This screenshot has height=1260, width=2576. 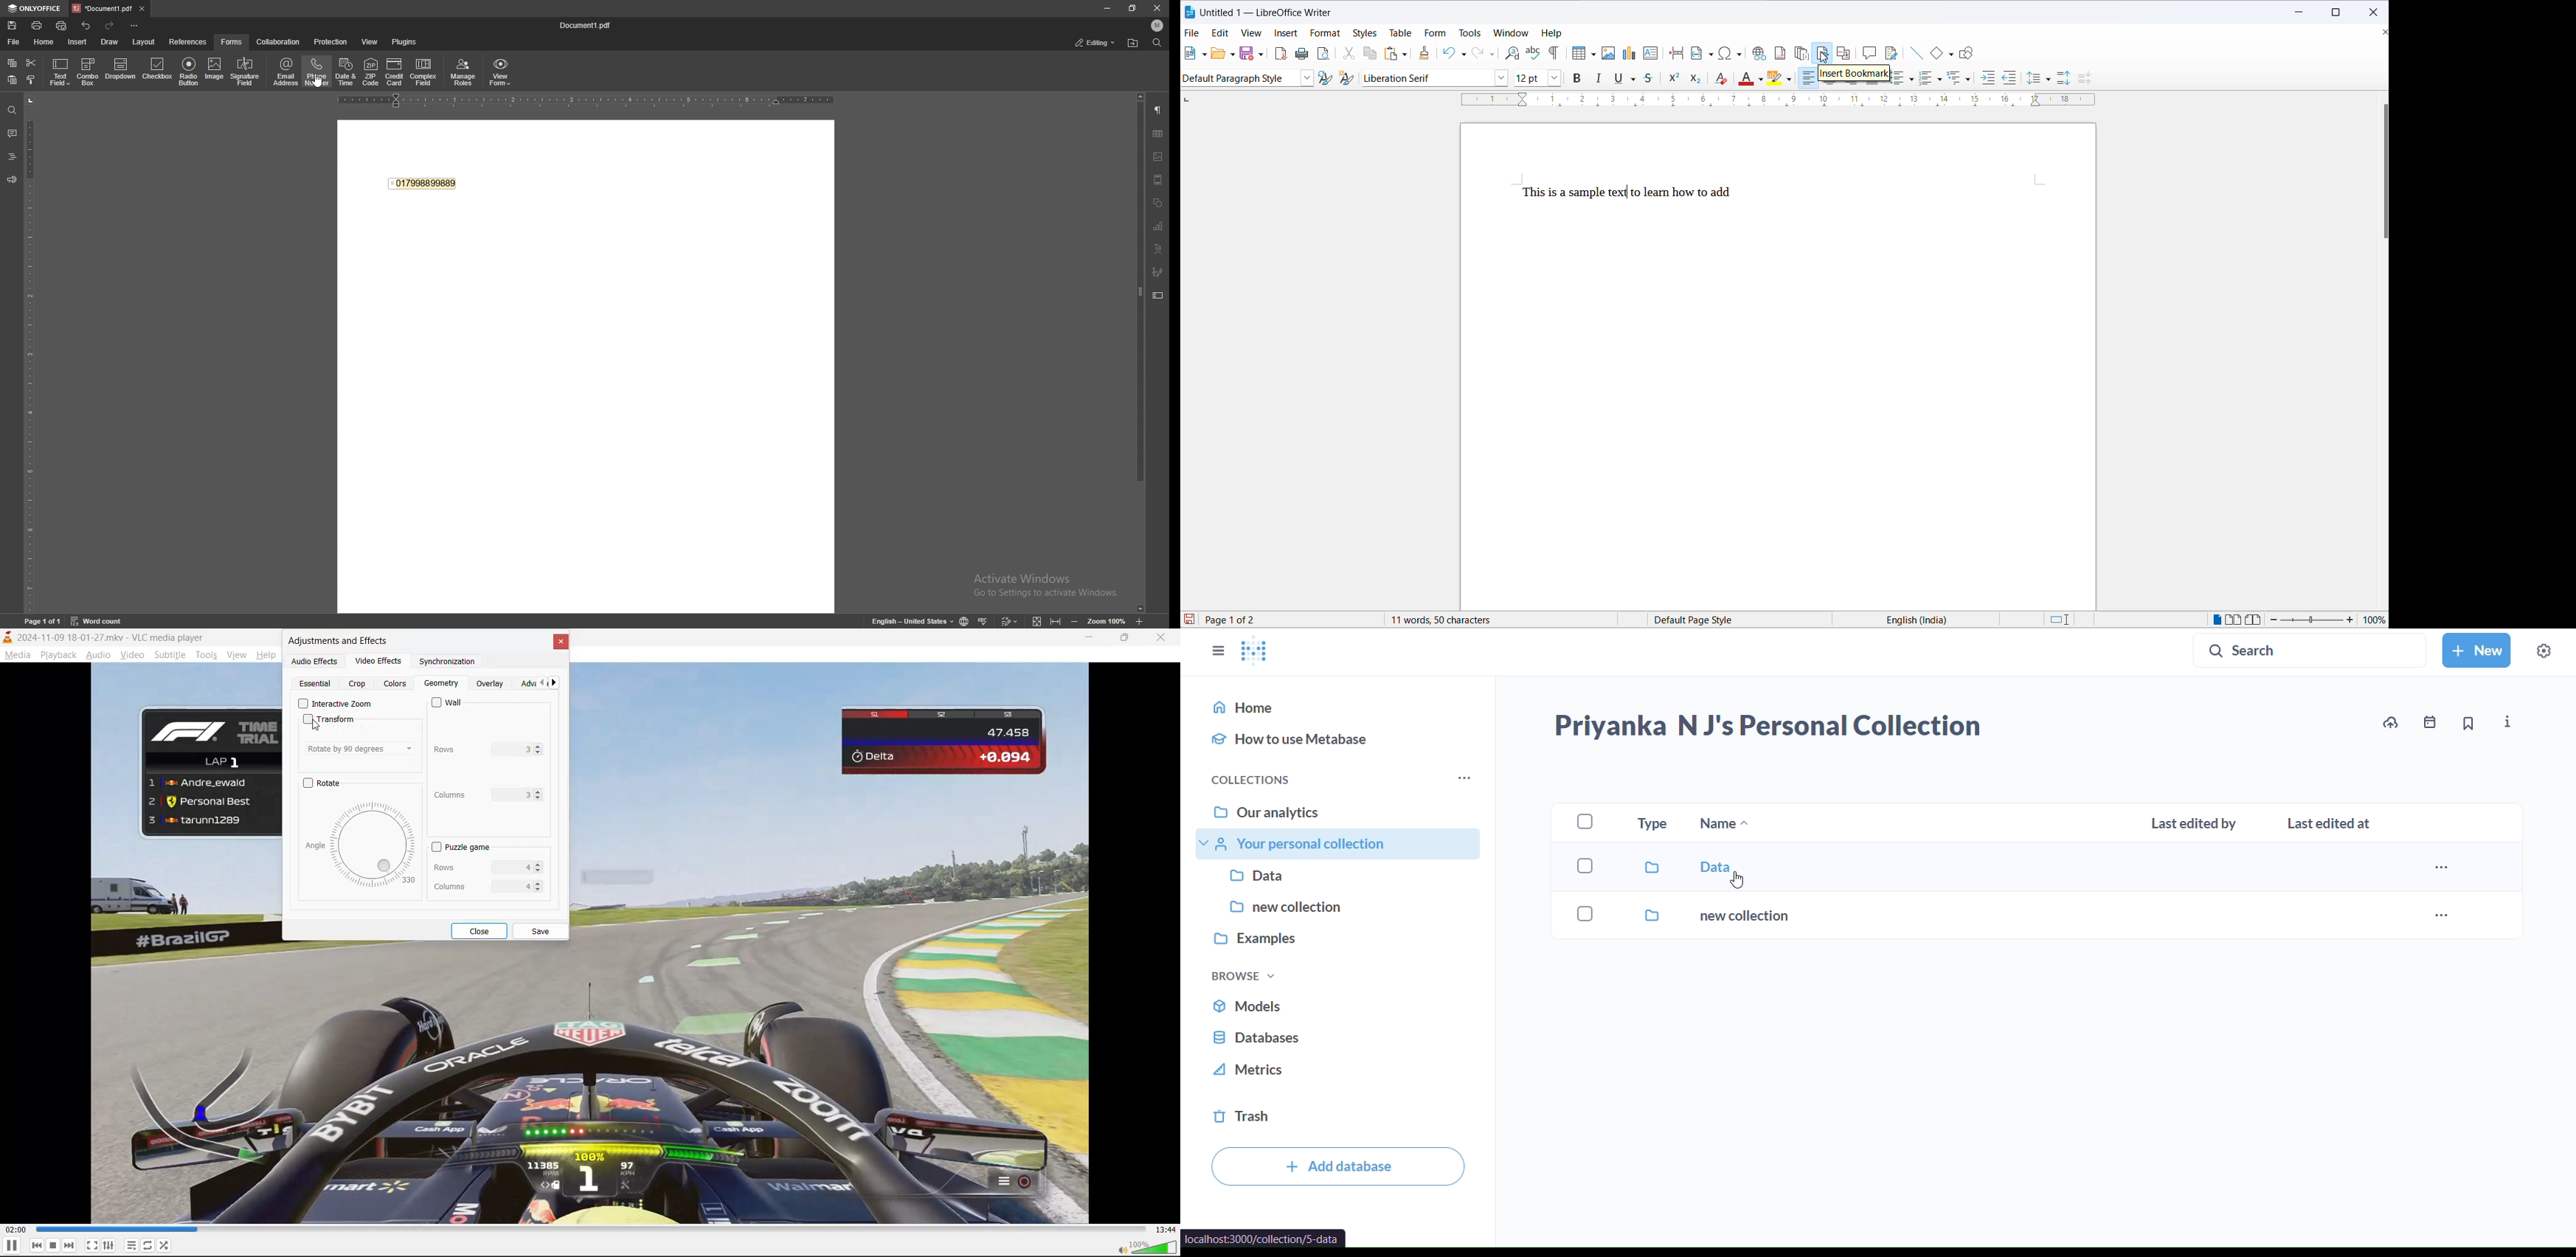 What do you see at coordinates (12, 111) in the screenshot?
I see `find` at bounding box center [12, 111].